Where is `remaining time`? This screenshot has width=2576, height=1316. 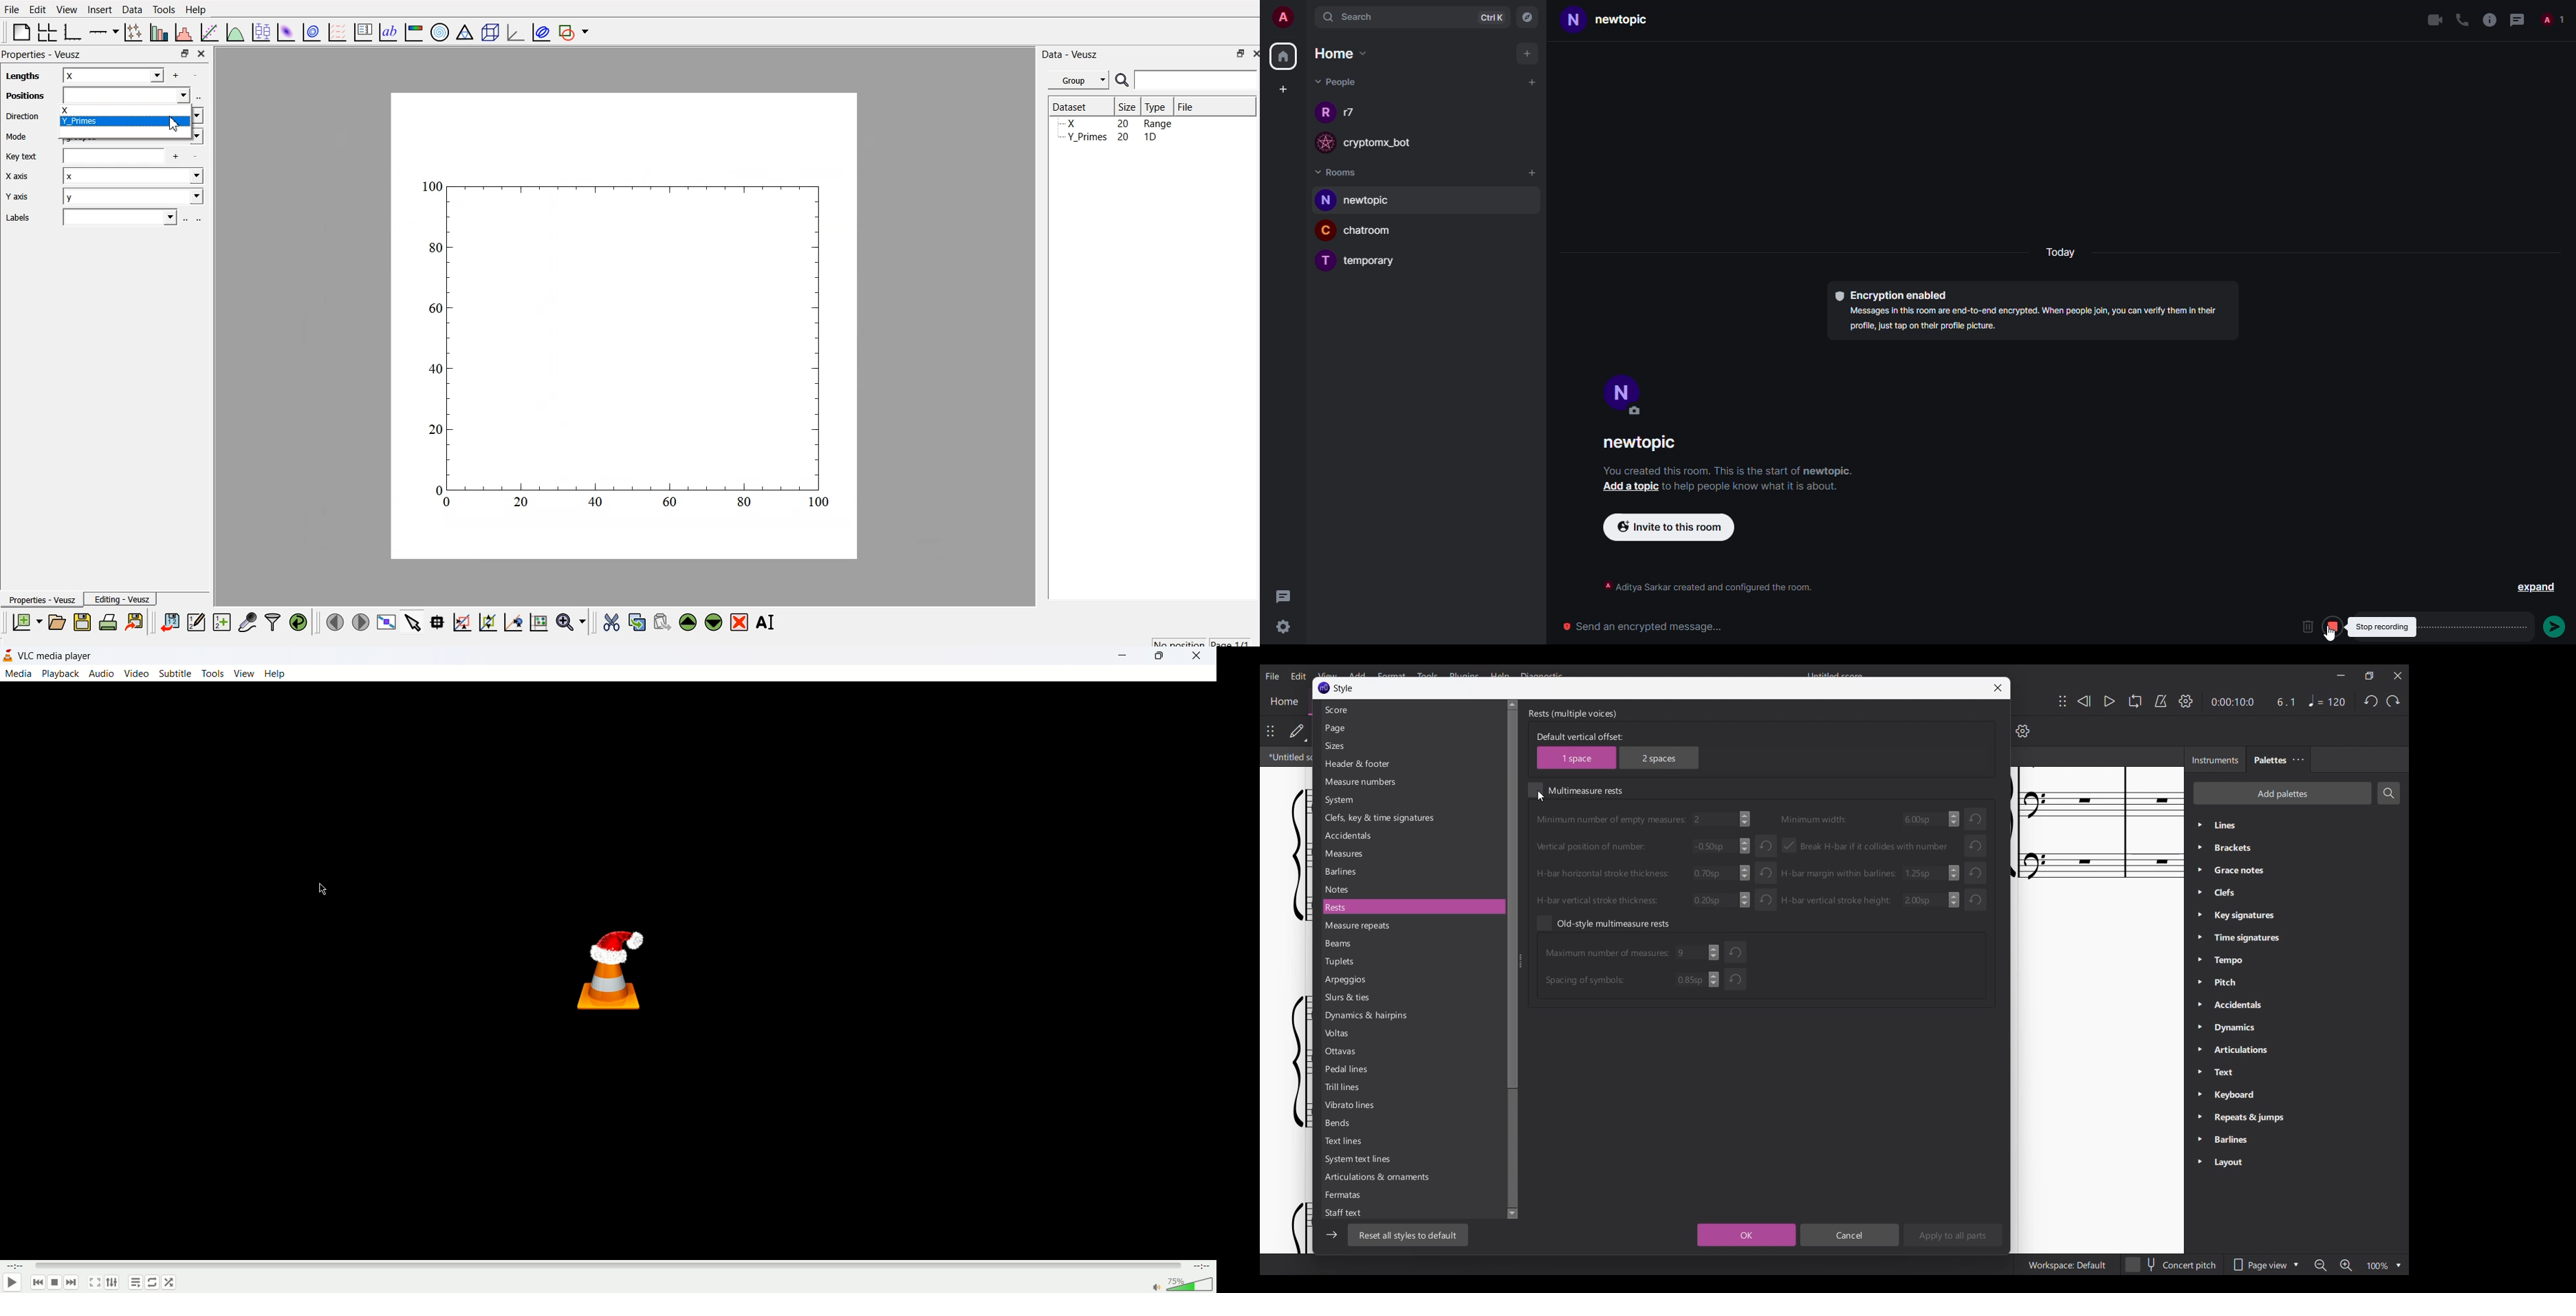 remaining time is located at coordinates (1201, 1267).